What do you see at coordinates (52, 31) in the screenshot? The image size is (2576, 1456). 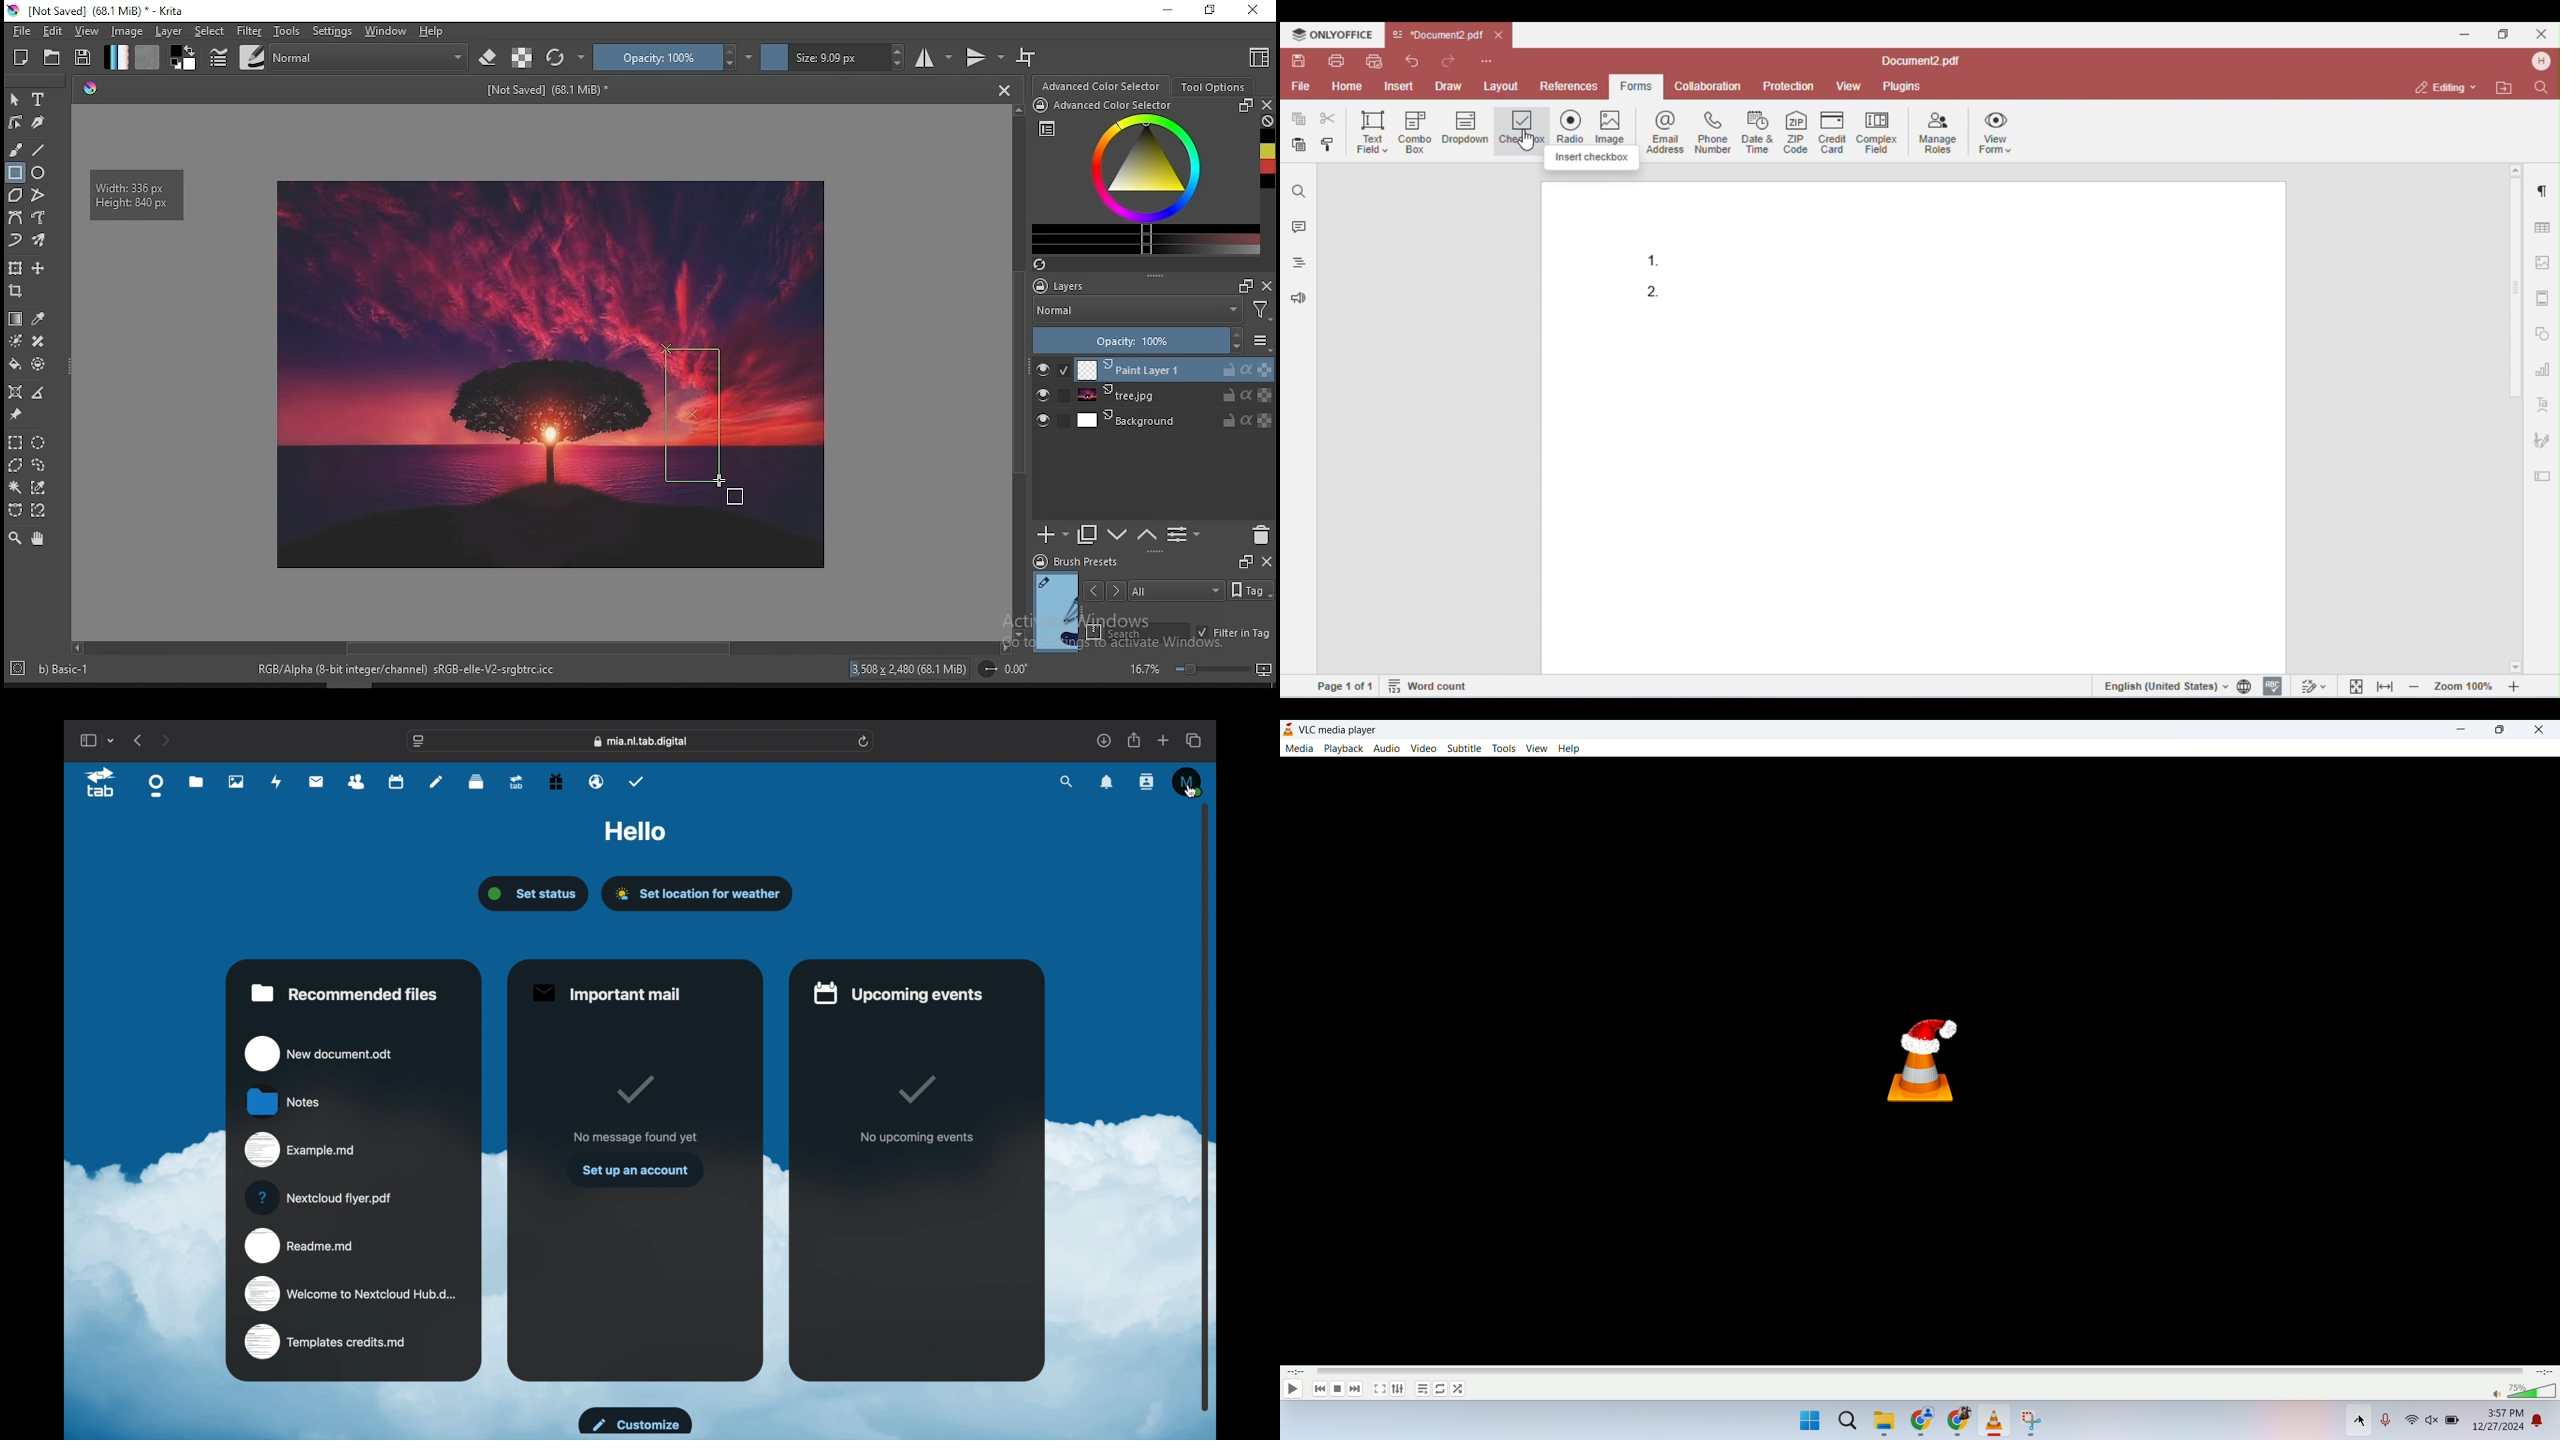 I see `edit` at bounding box center [52, 31].